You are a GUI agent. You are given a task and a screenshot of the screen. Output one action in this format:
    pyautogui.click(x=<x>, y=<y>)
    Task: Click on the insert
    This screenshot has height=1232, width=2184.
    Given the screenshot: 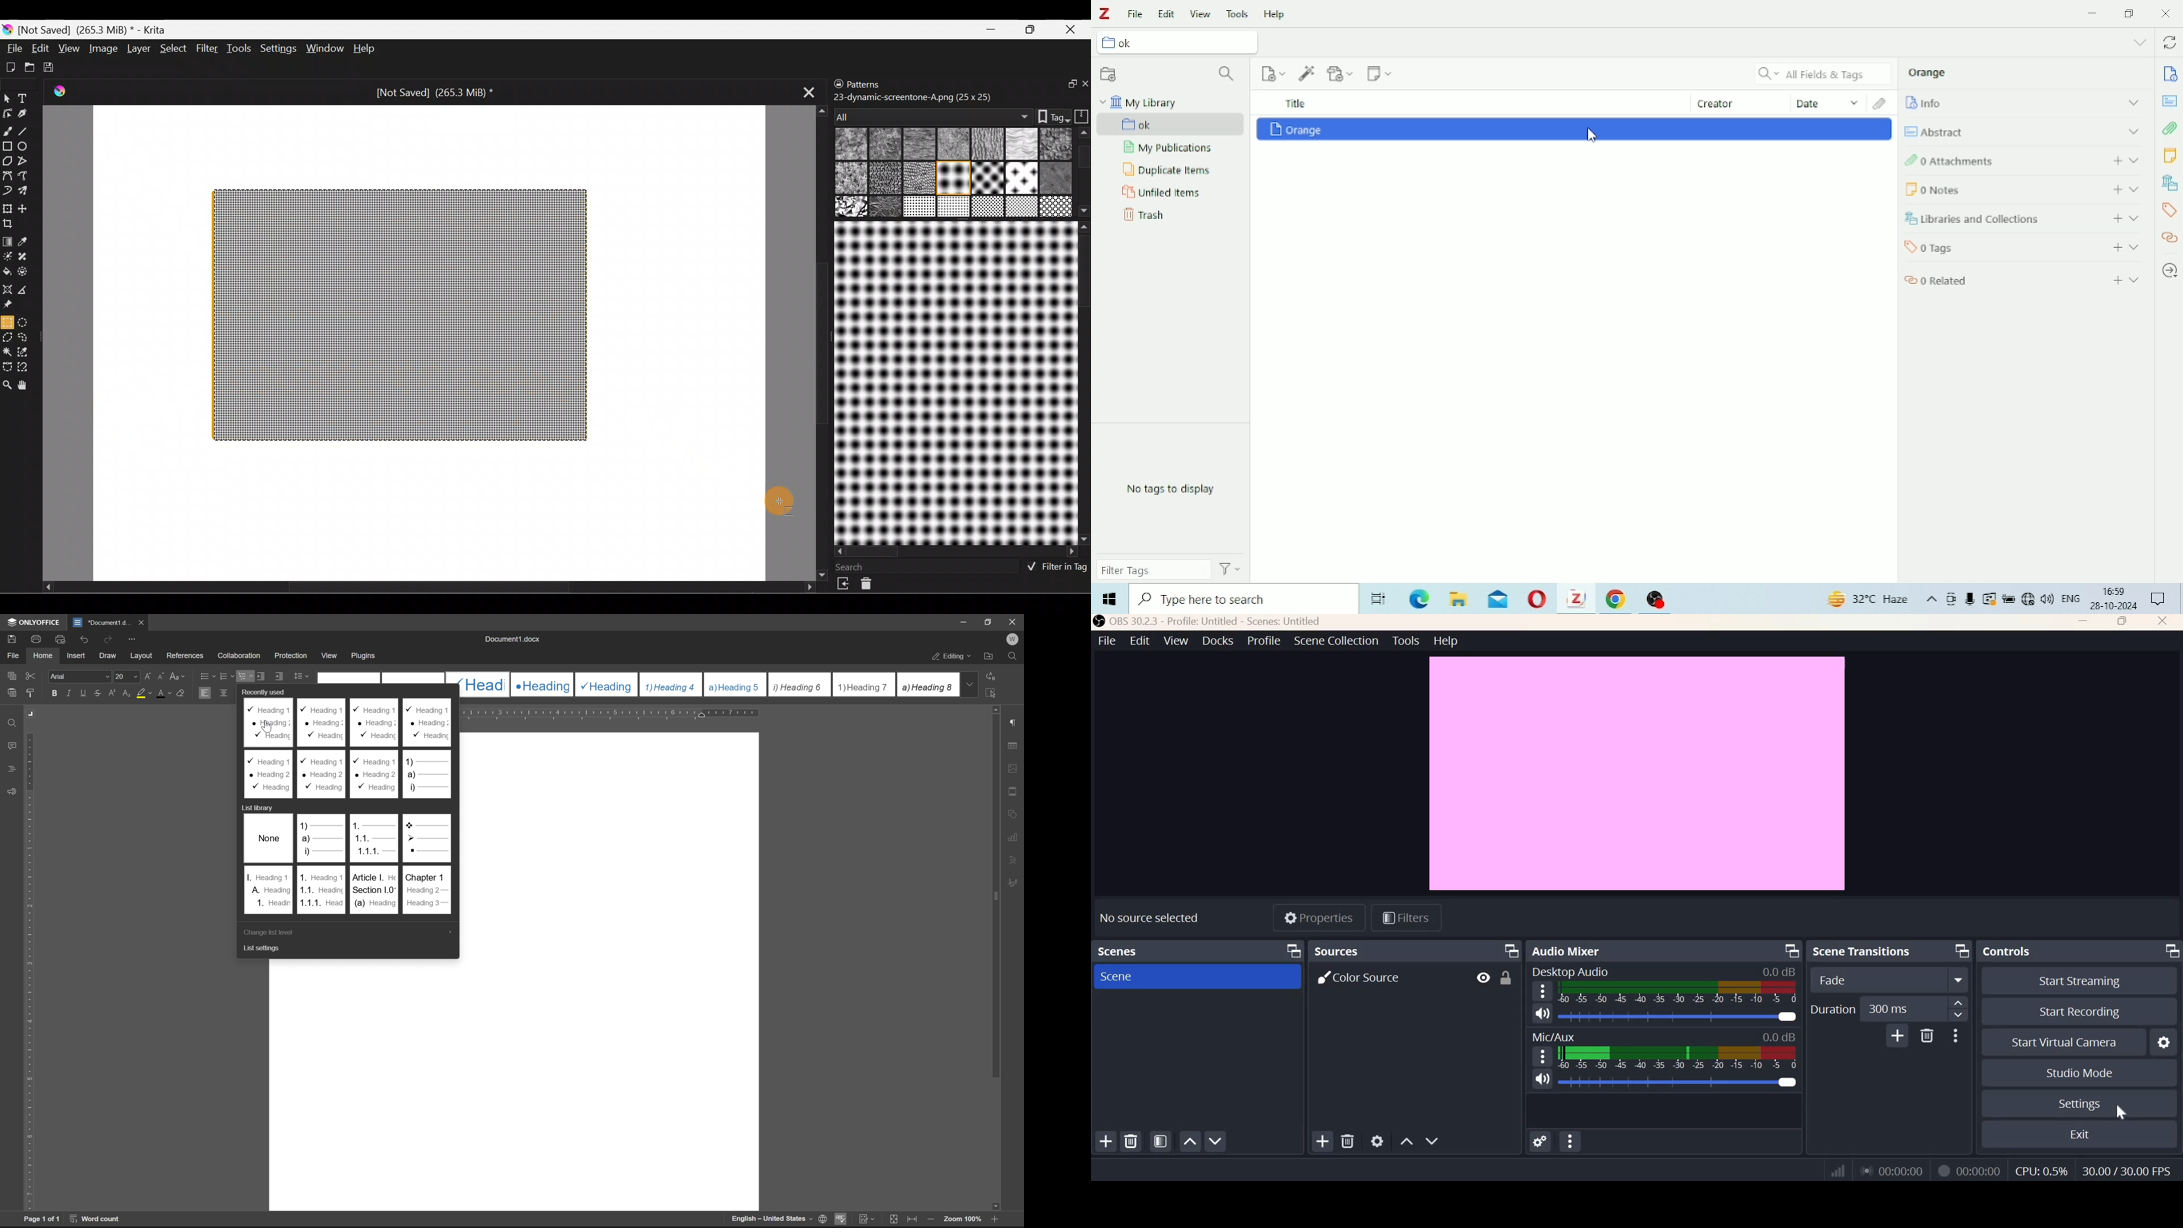 What is the action you would take?
    pyautogui.click(x=76, y=655)
    